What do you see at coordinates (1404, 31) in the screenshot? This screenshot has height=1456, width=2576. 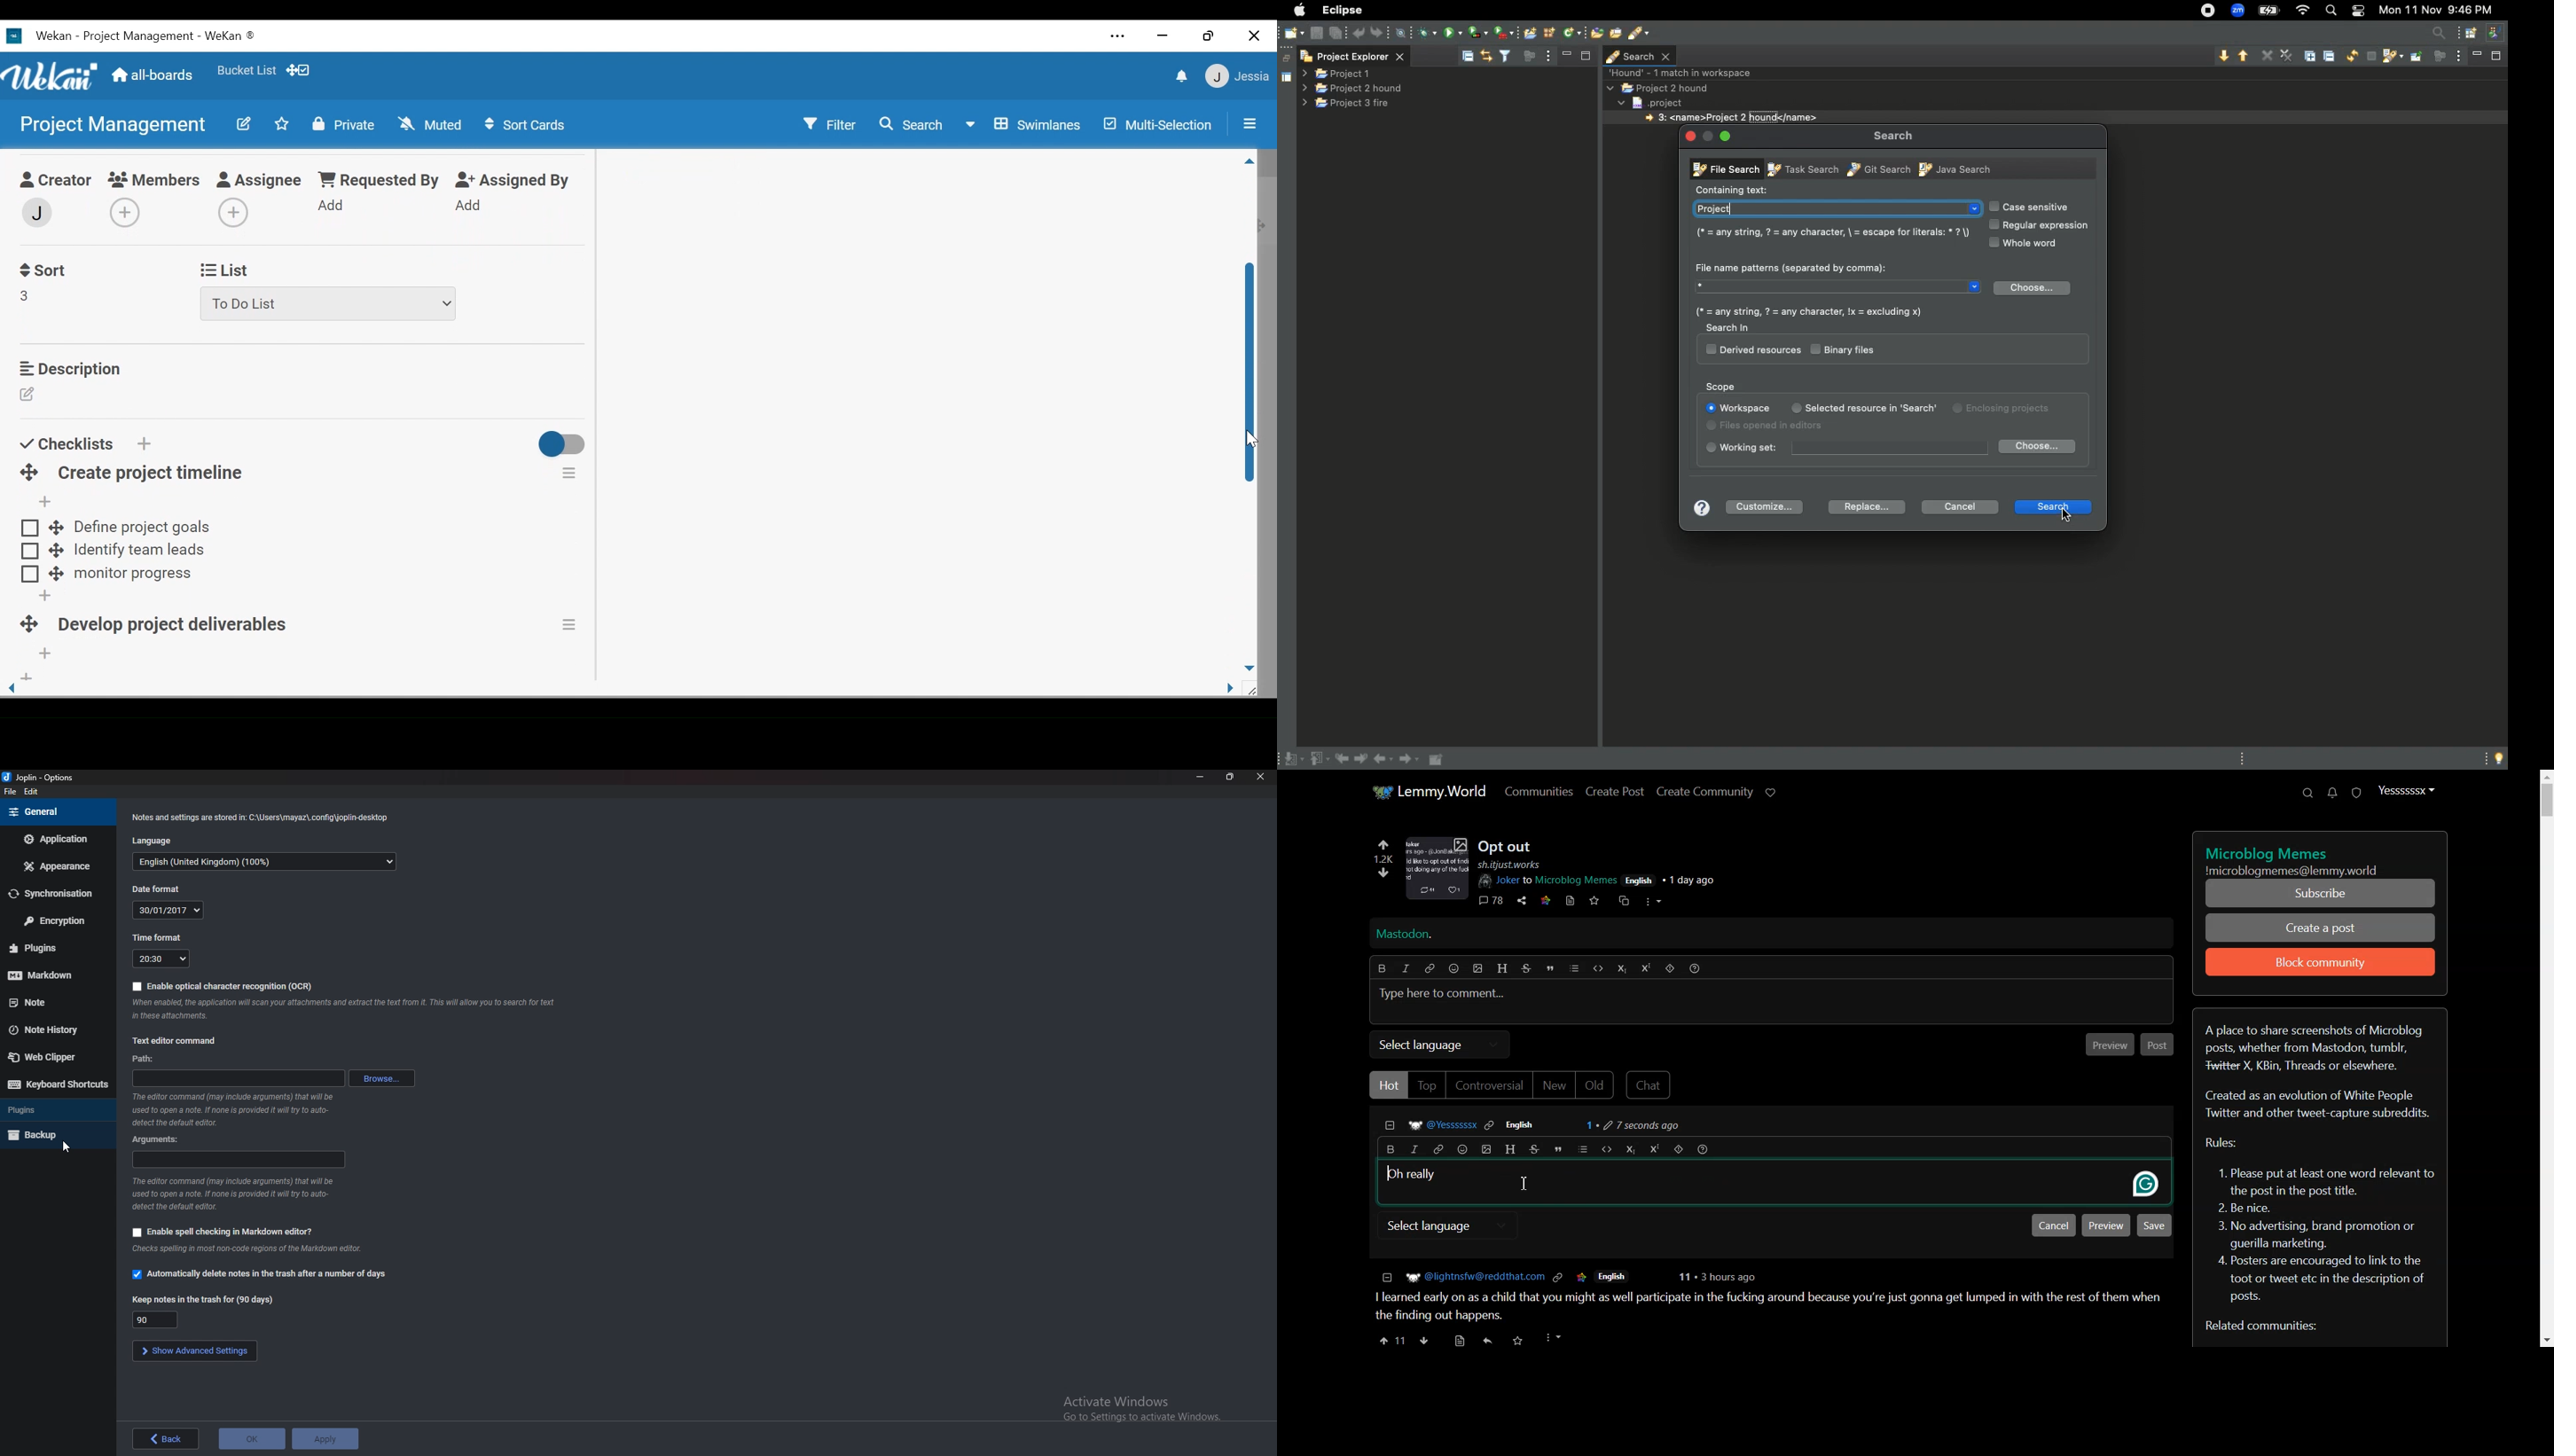 I see `skip all break points` at bounding box center [1404, 31].